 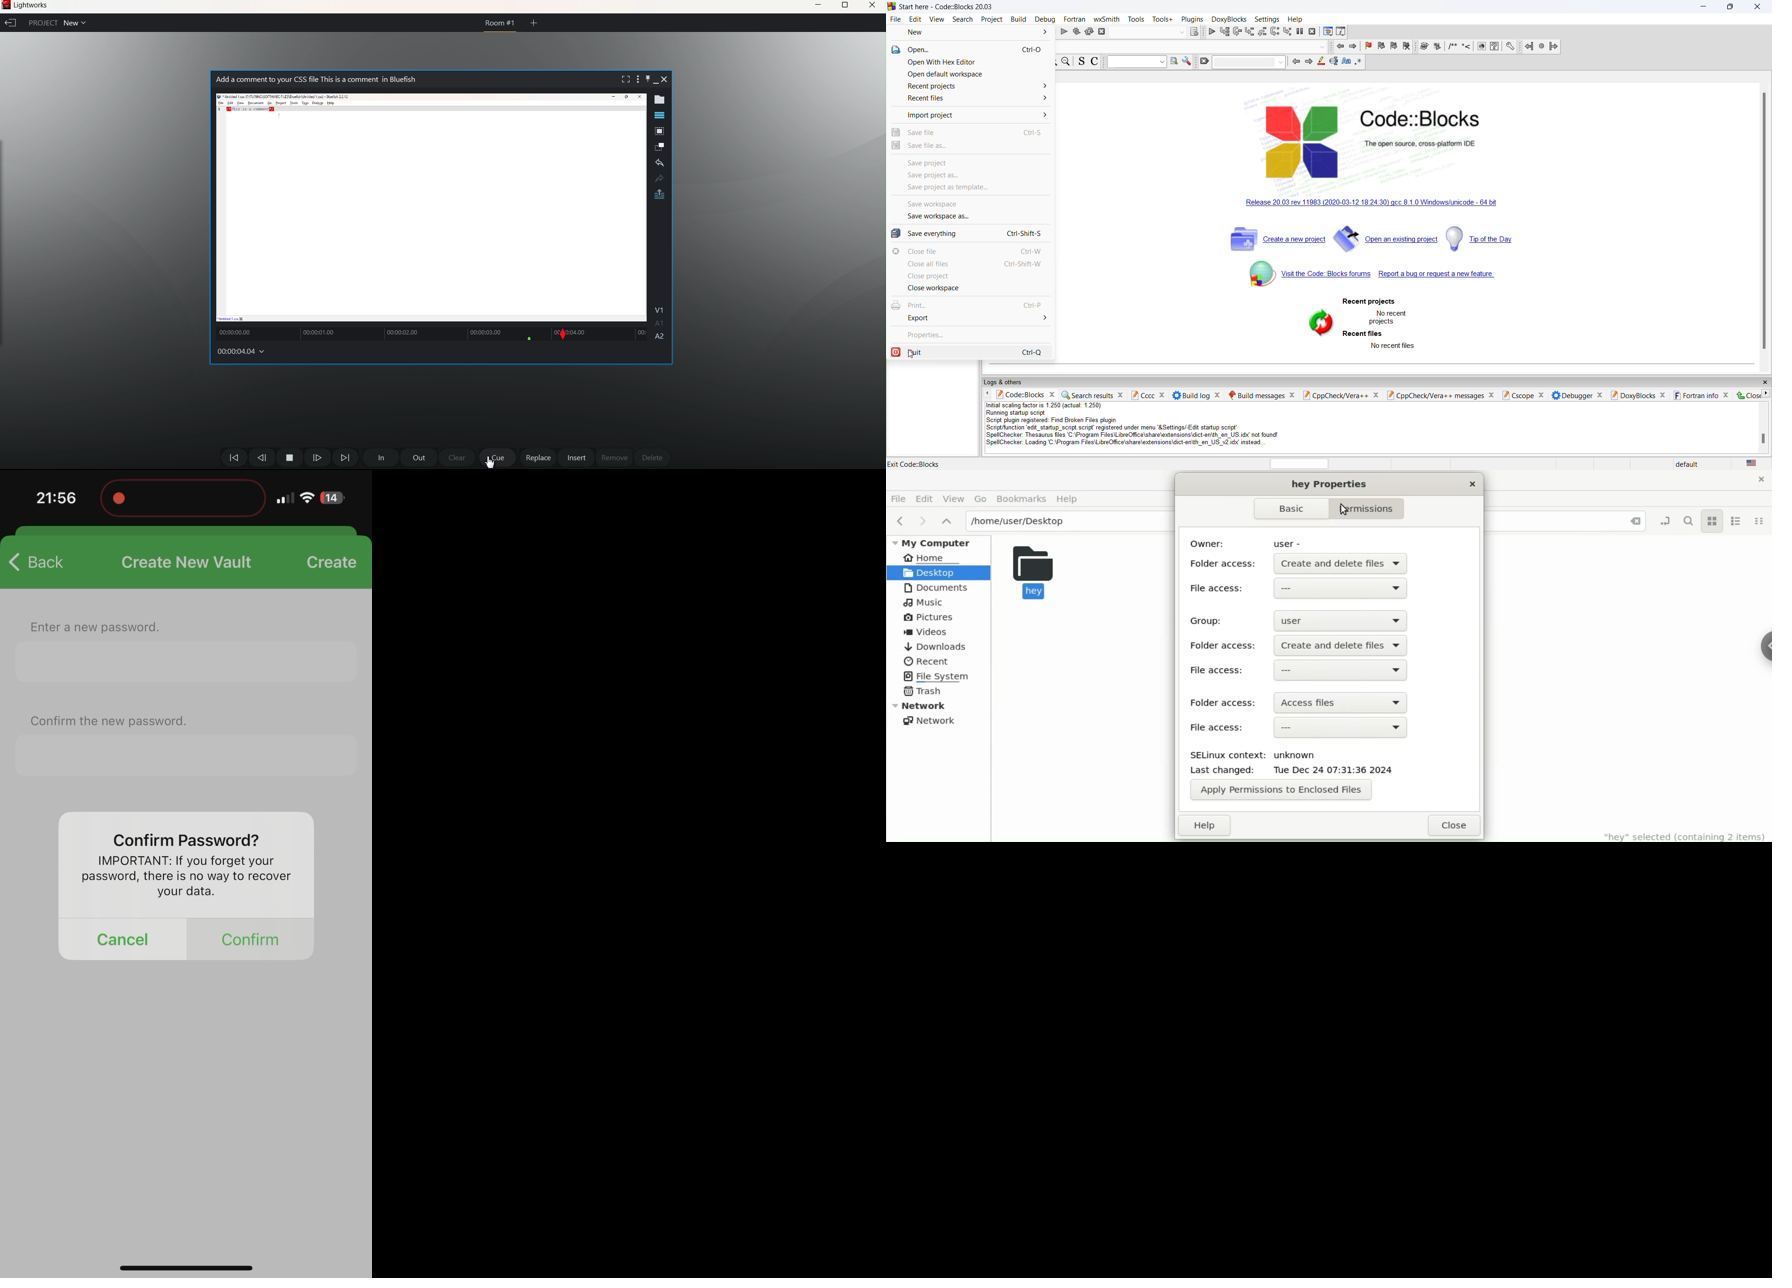 I want to click on rebuild, so click(x=1089, y=31).